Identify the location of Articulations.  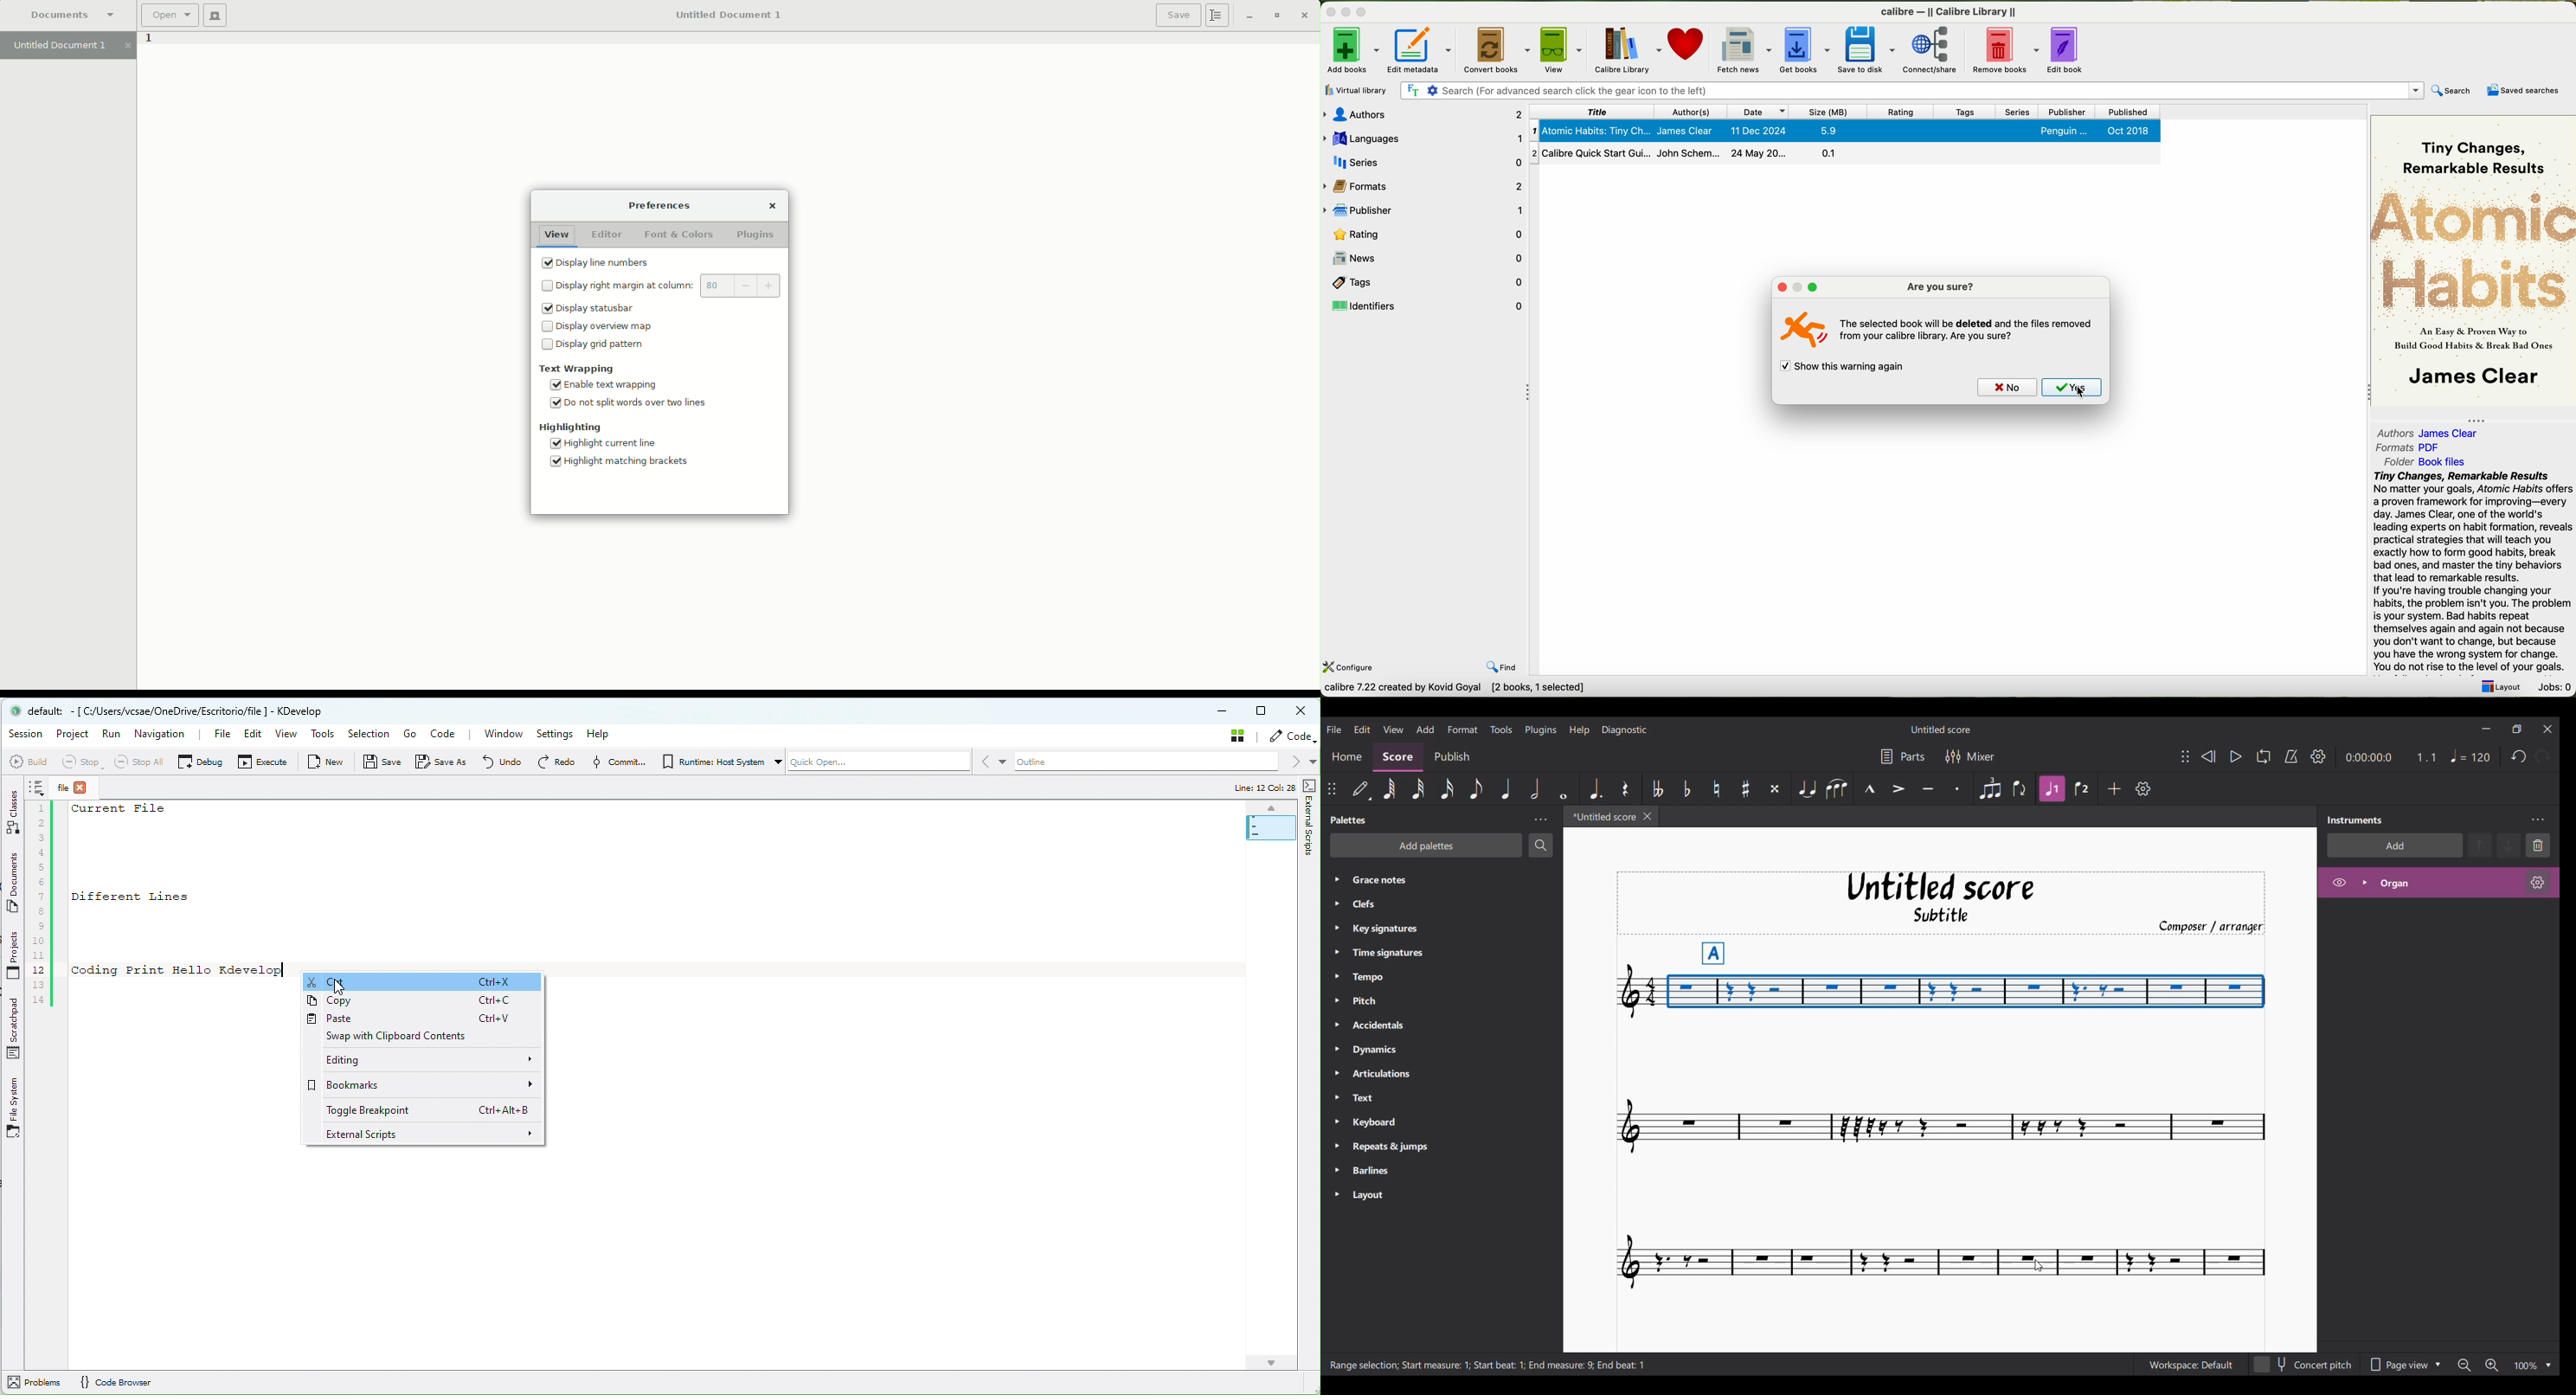
(1393, 1074).